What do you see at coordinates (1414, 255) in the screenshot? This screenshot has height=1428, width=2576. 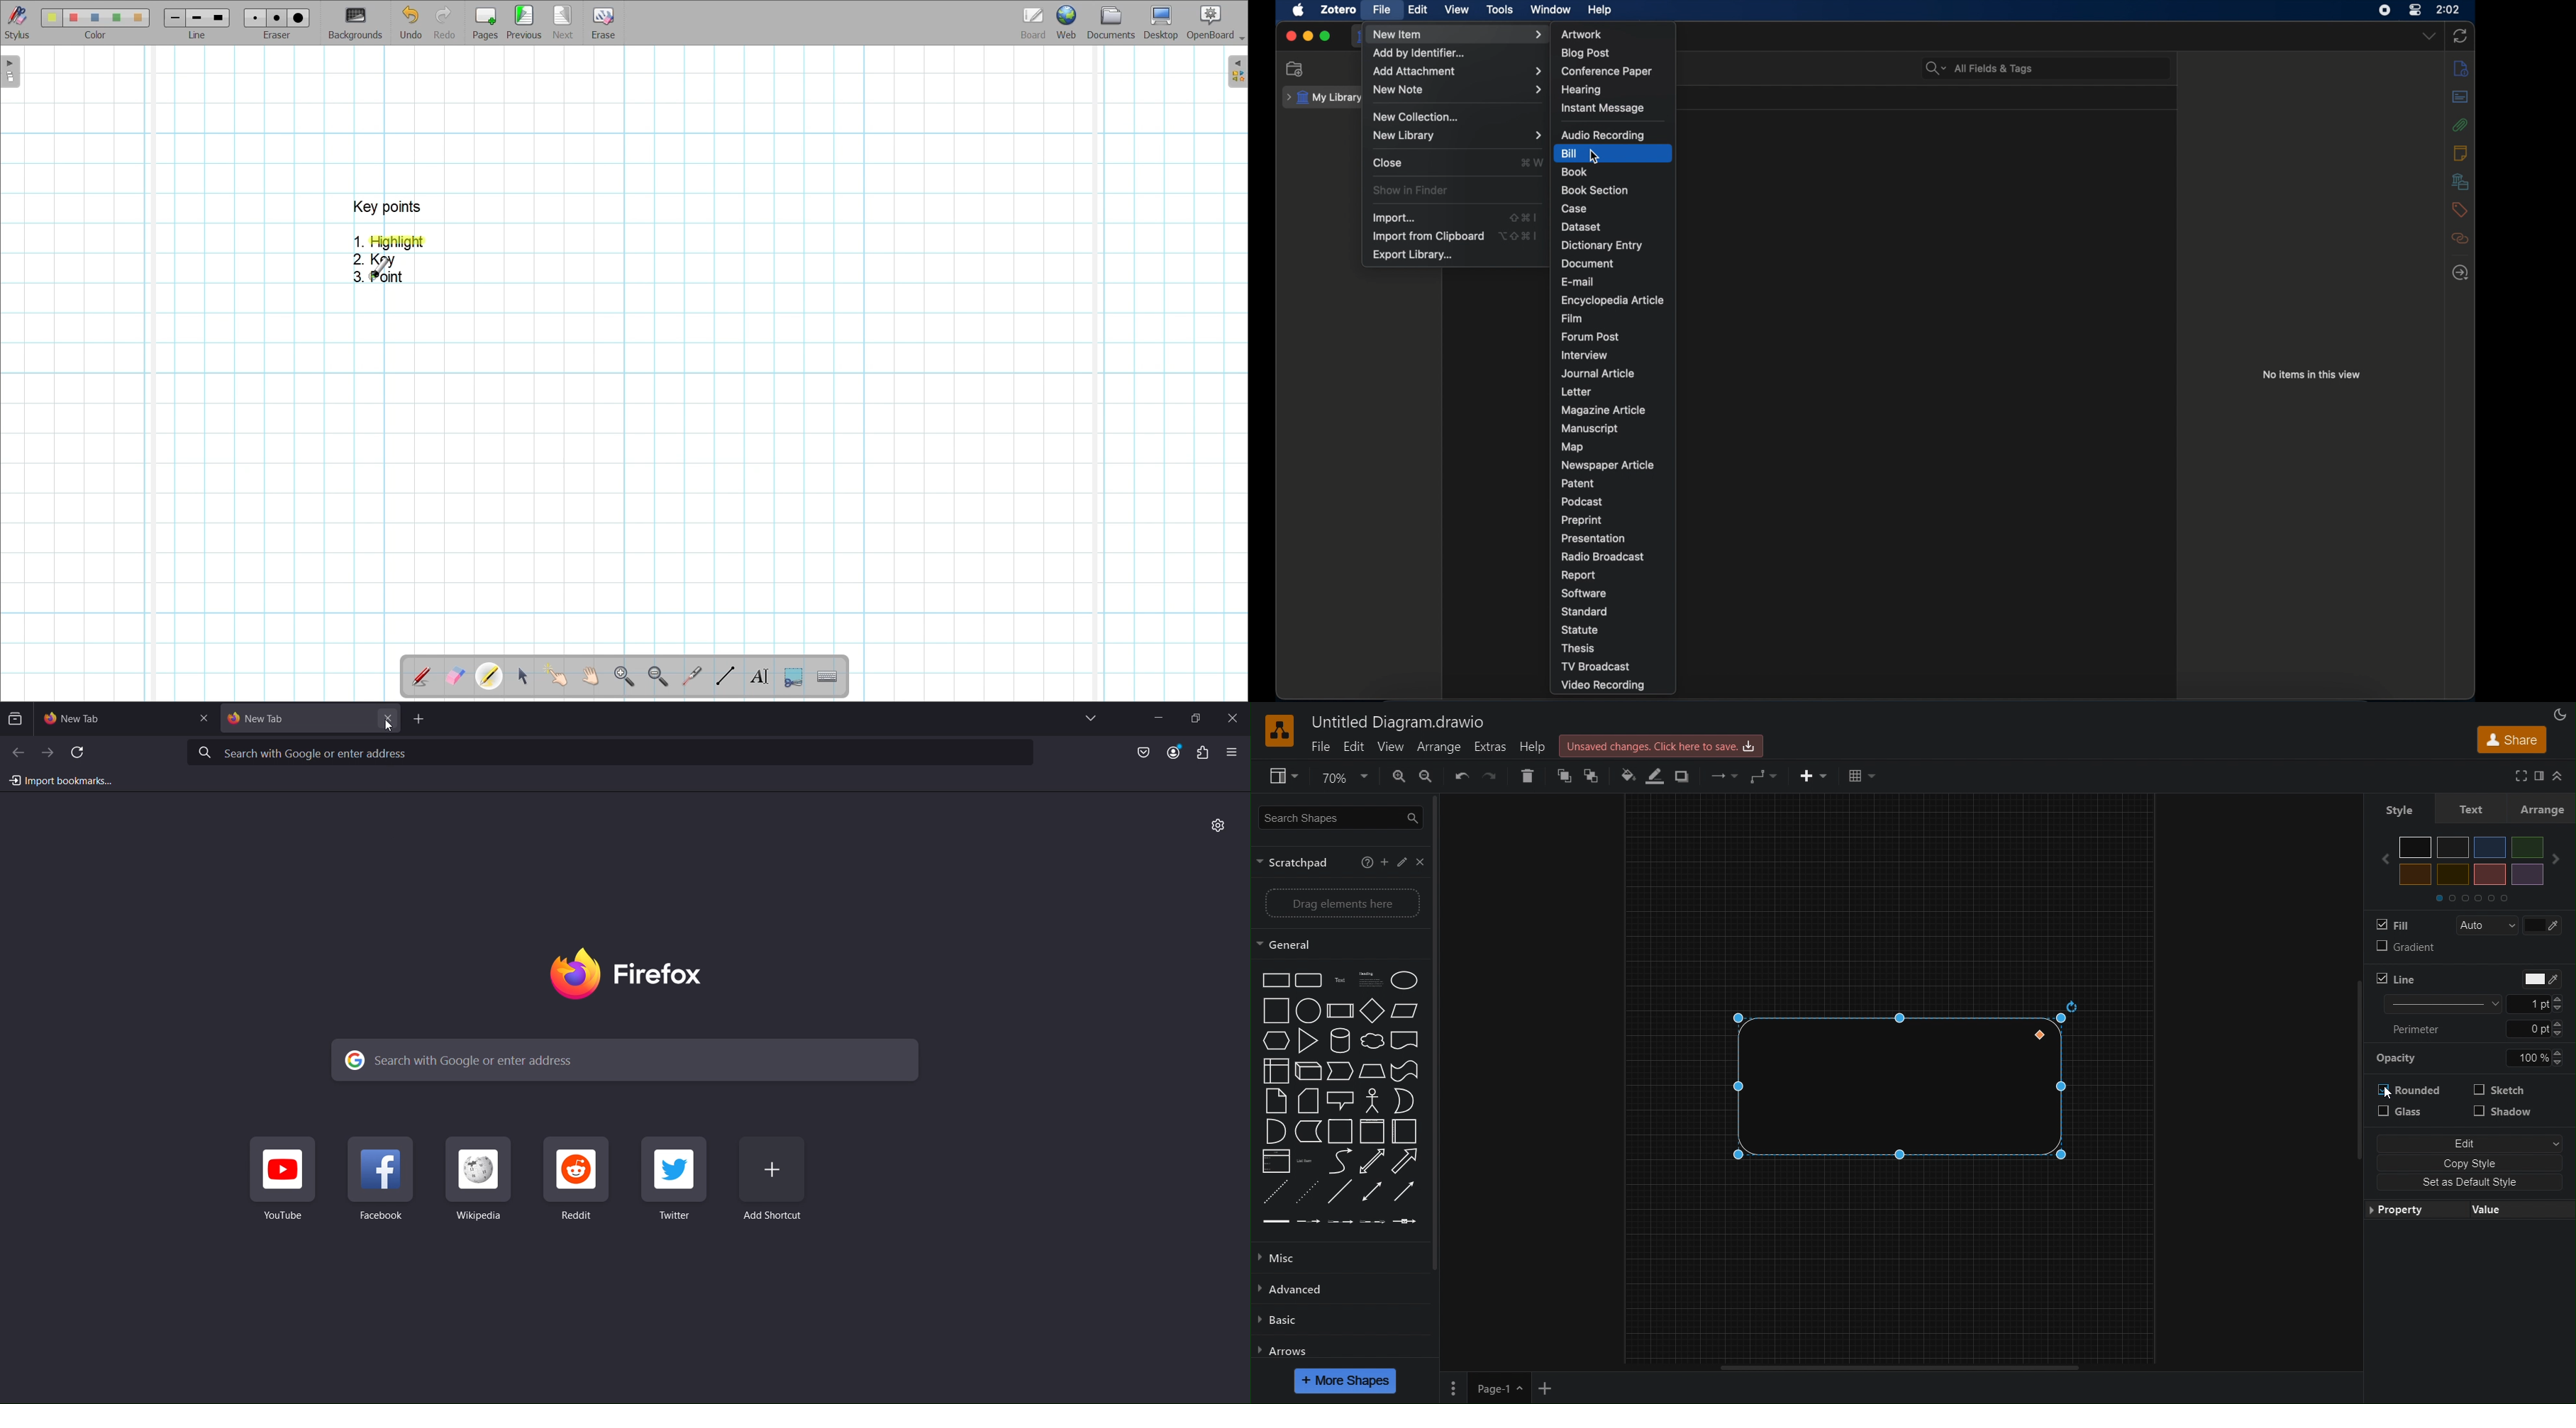 I see `export library` at bounding box center [1414, 255].